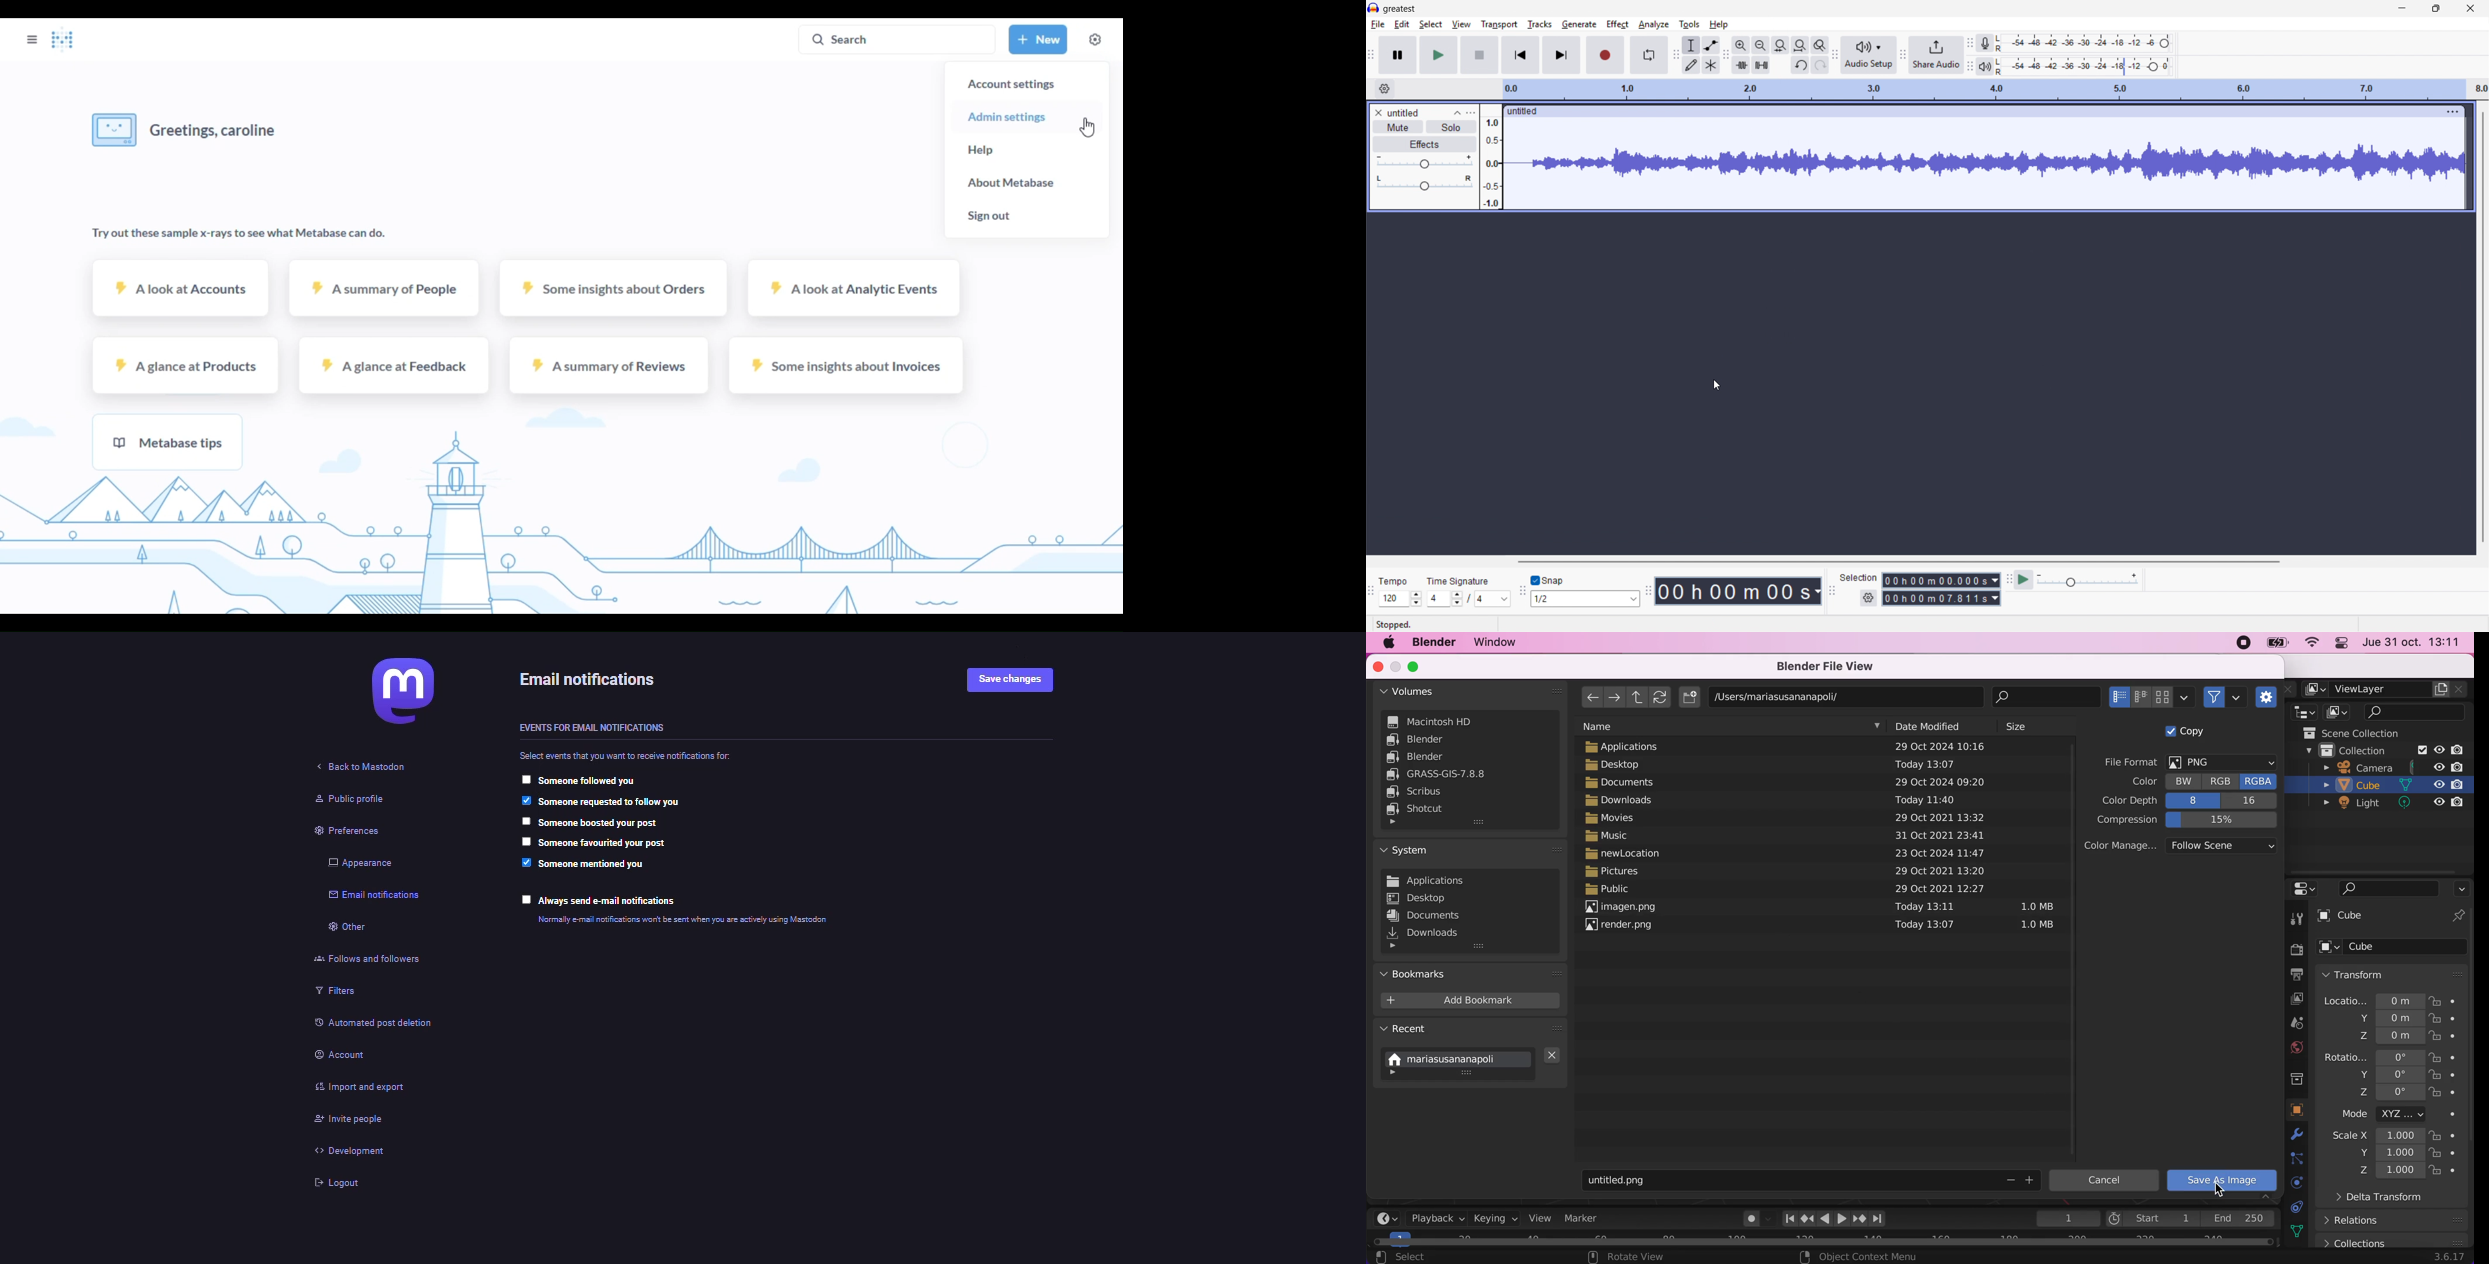 The image size is (2492, 1288). I want to click on select, so click(1430, 25).